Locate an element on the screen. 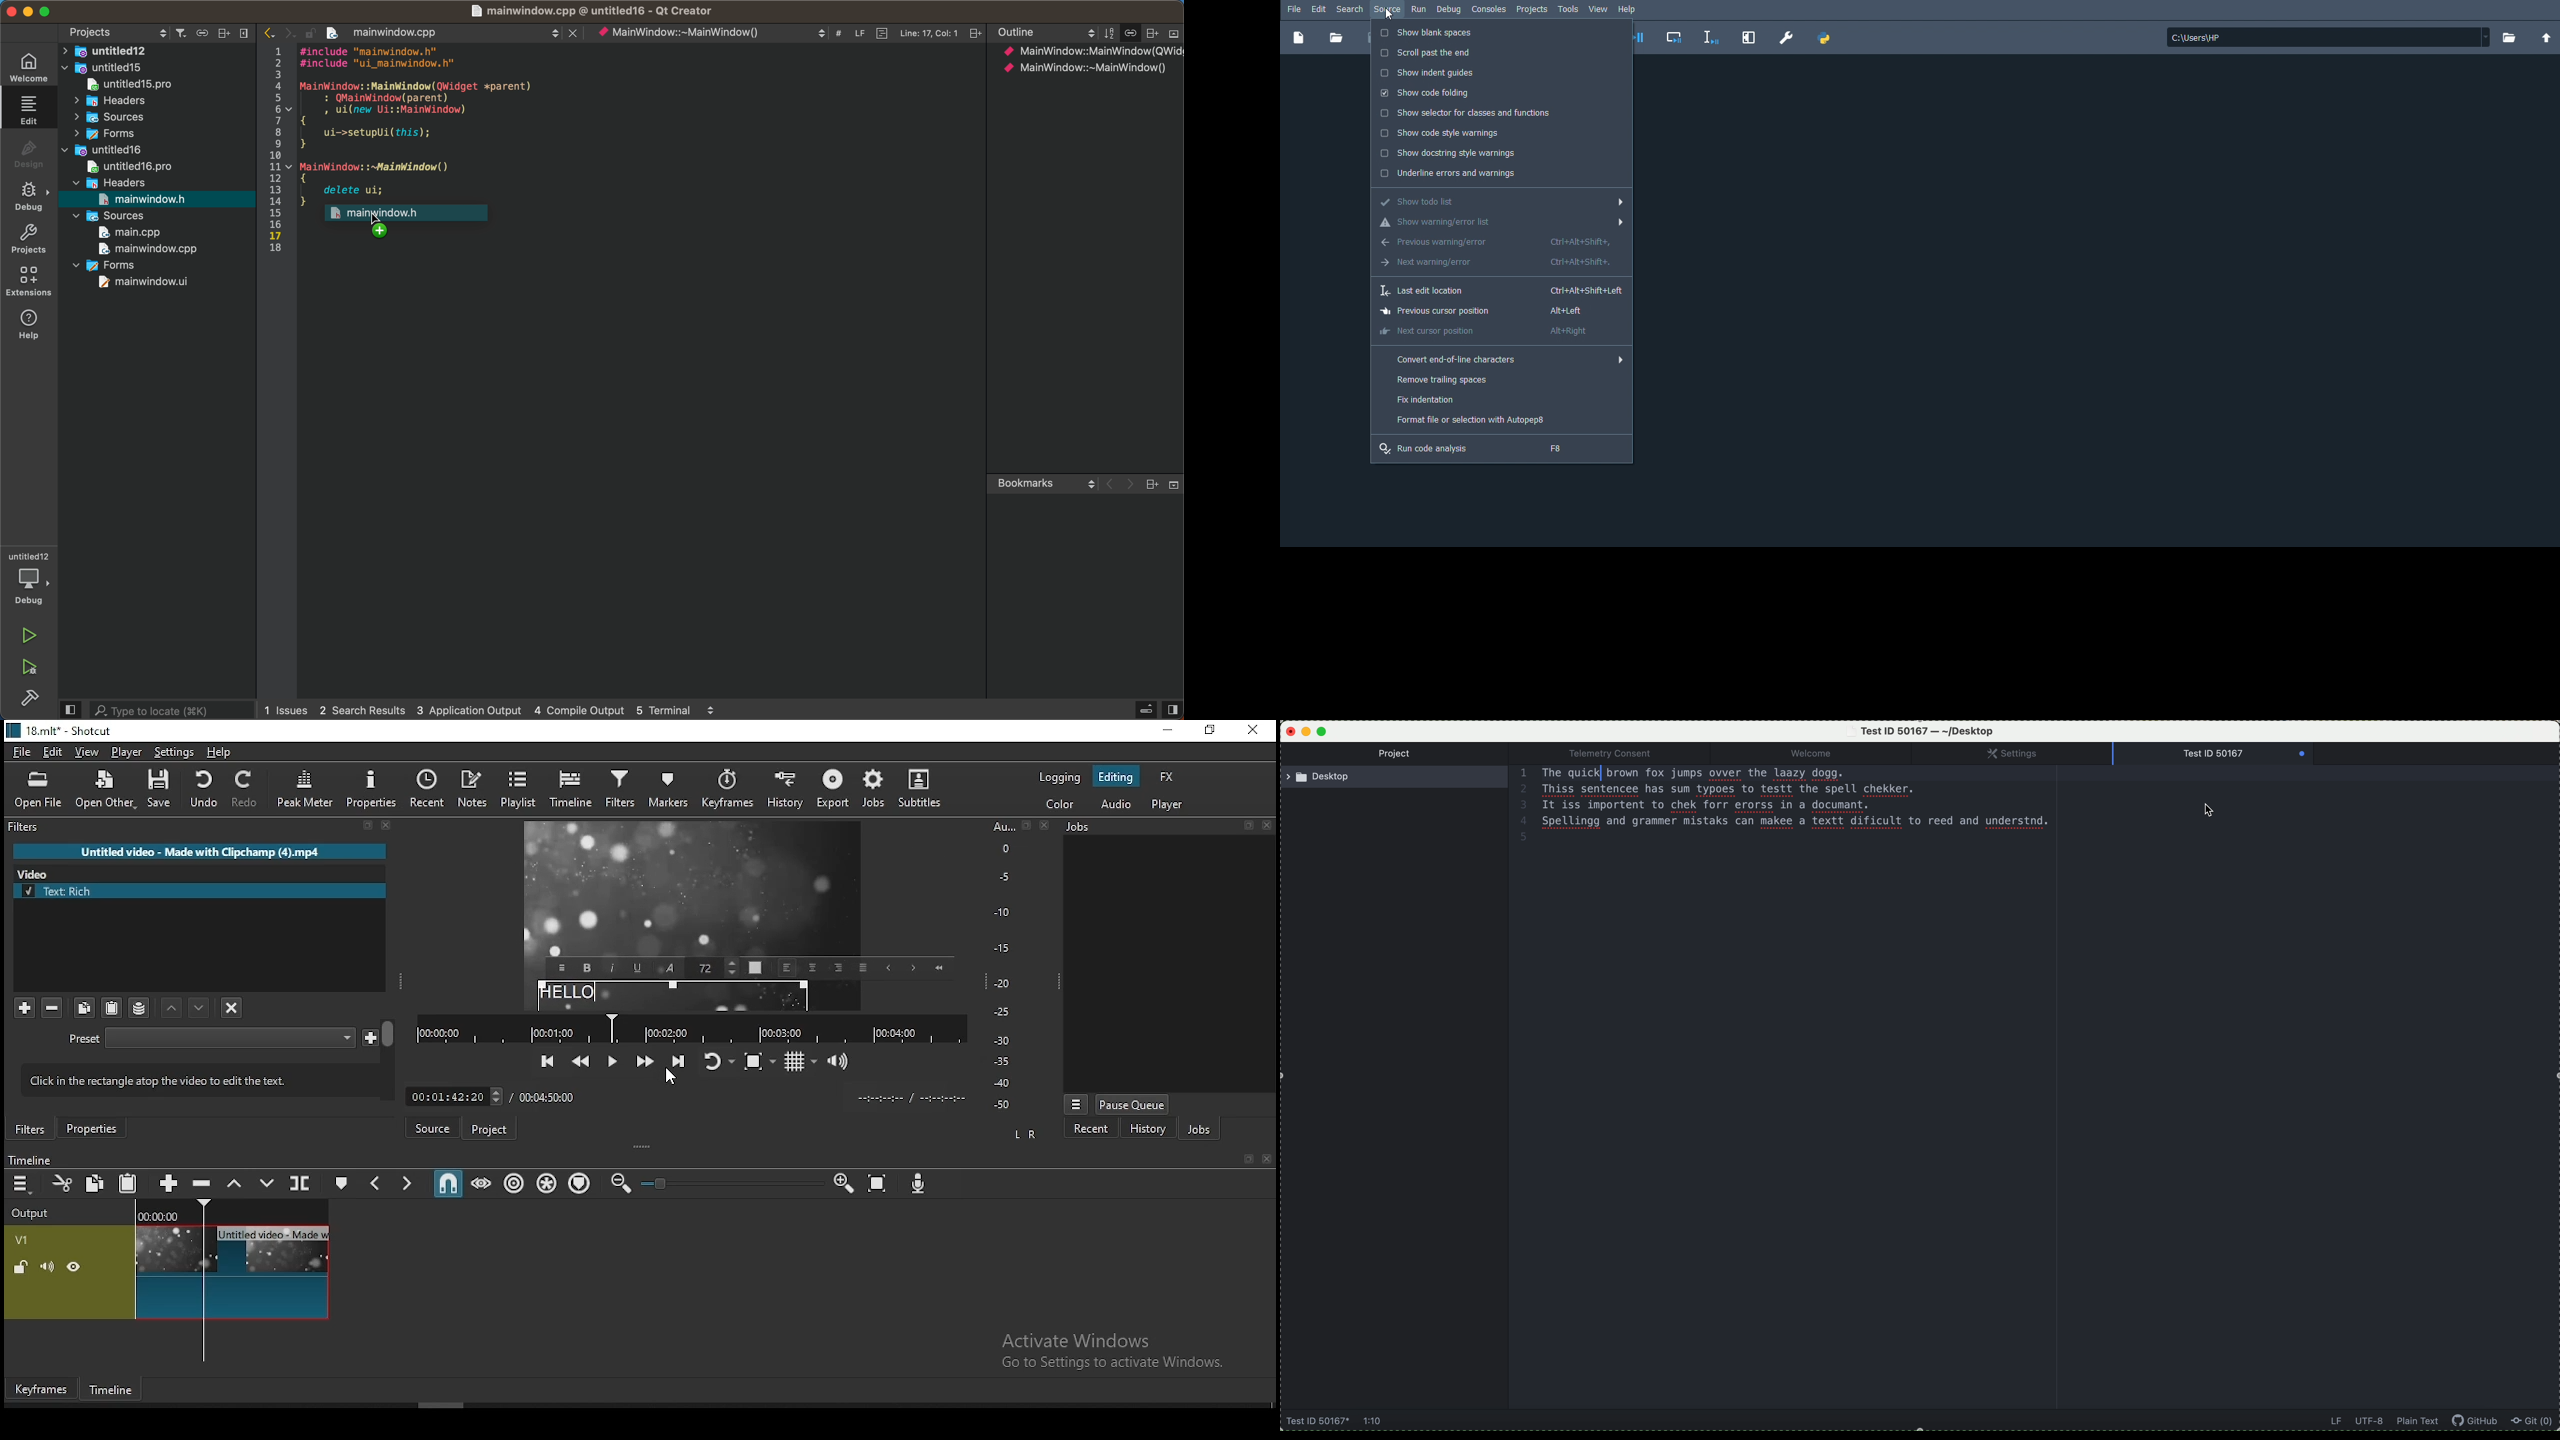 This screenshot has height=1456, width=2576. play quickly backwards is located at coordinates (580, 1061).